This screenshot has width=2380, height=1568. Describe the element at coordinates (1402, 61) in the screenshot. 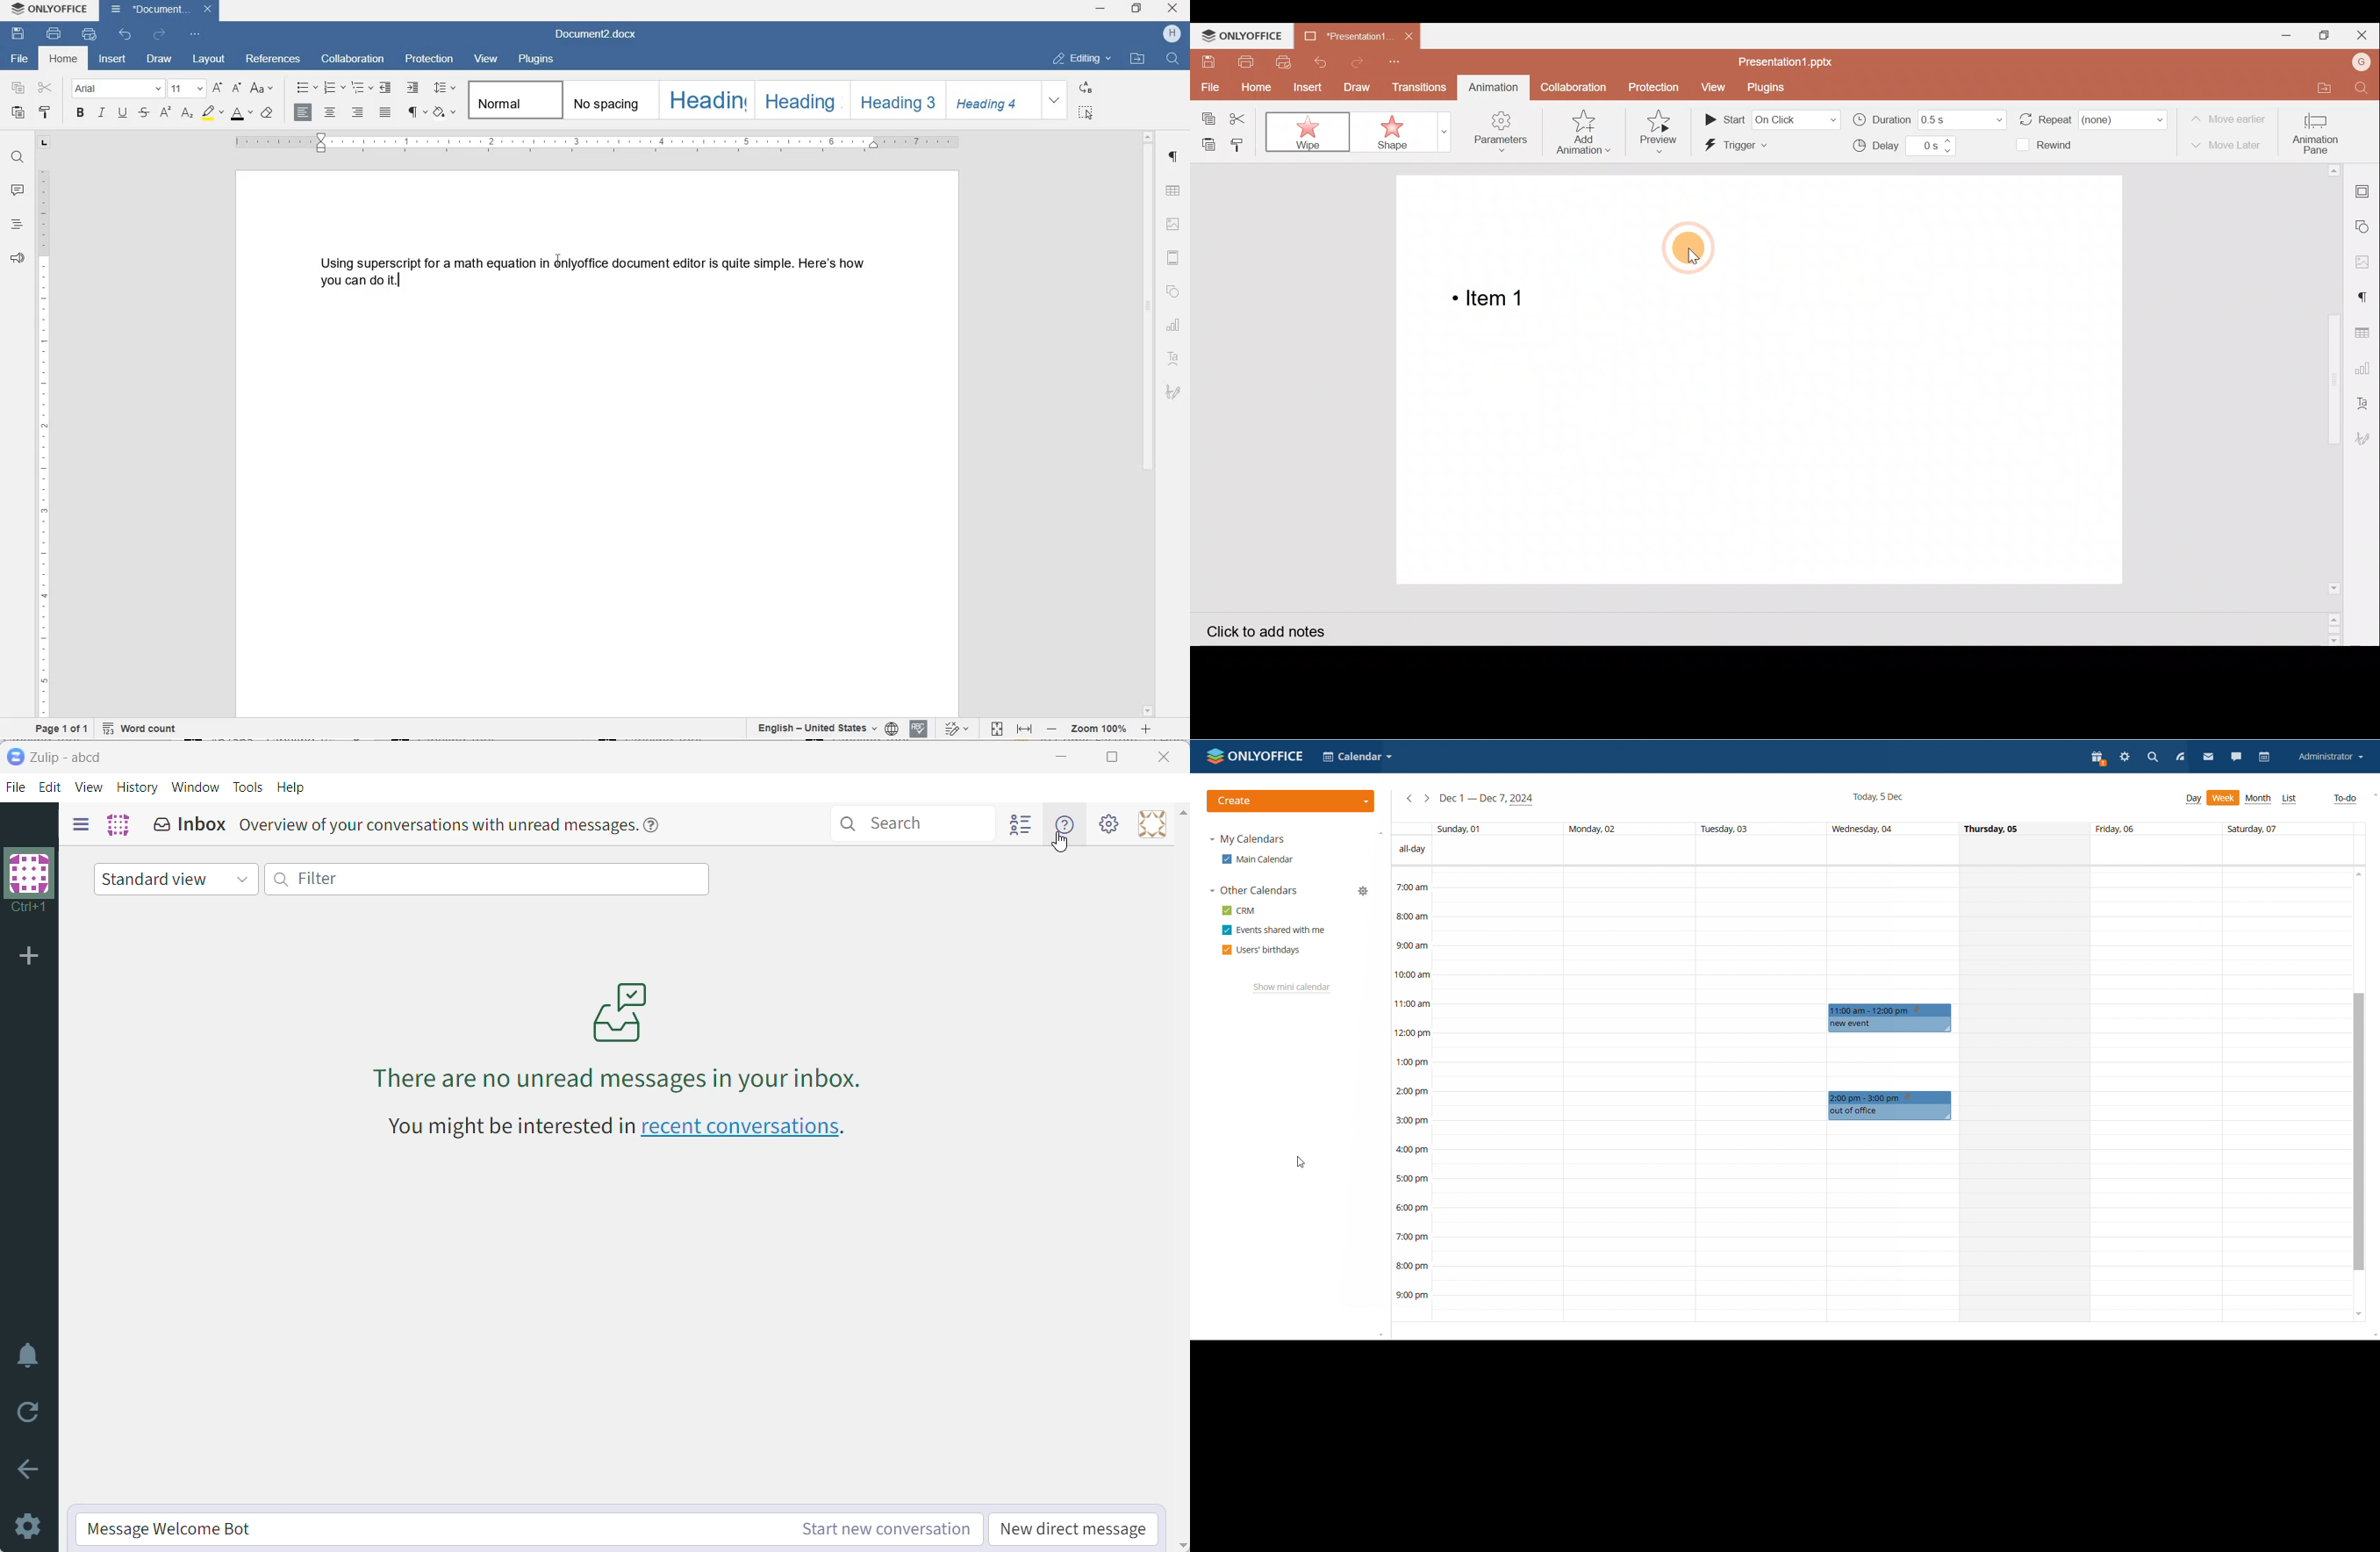

I see `Customize quick access toolbar` at that location.